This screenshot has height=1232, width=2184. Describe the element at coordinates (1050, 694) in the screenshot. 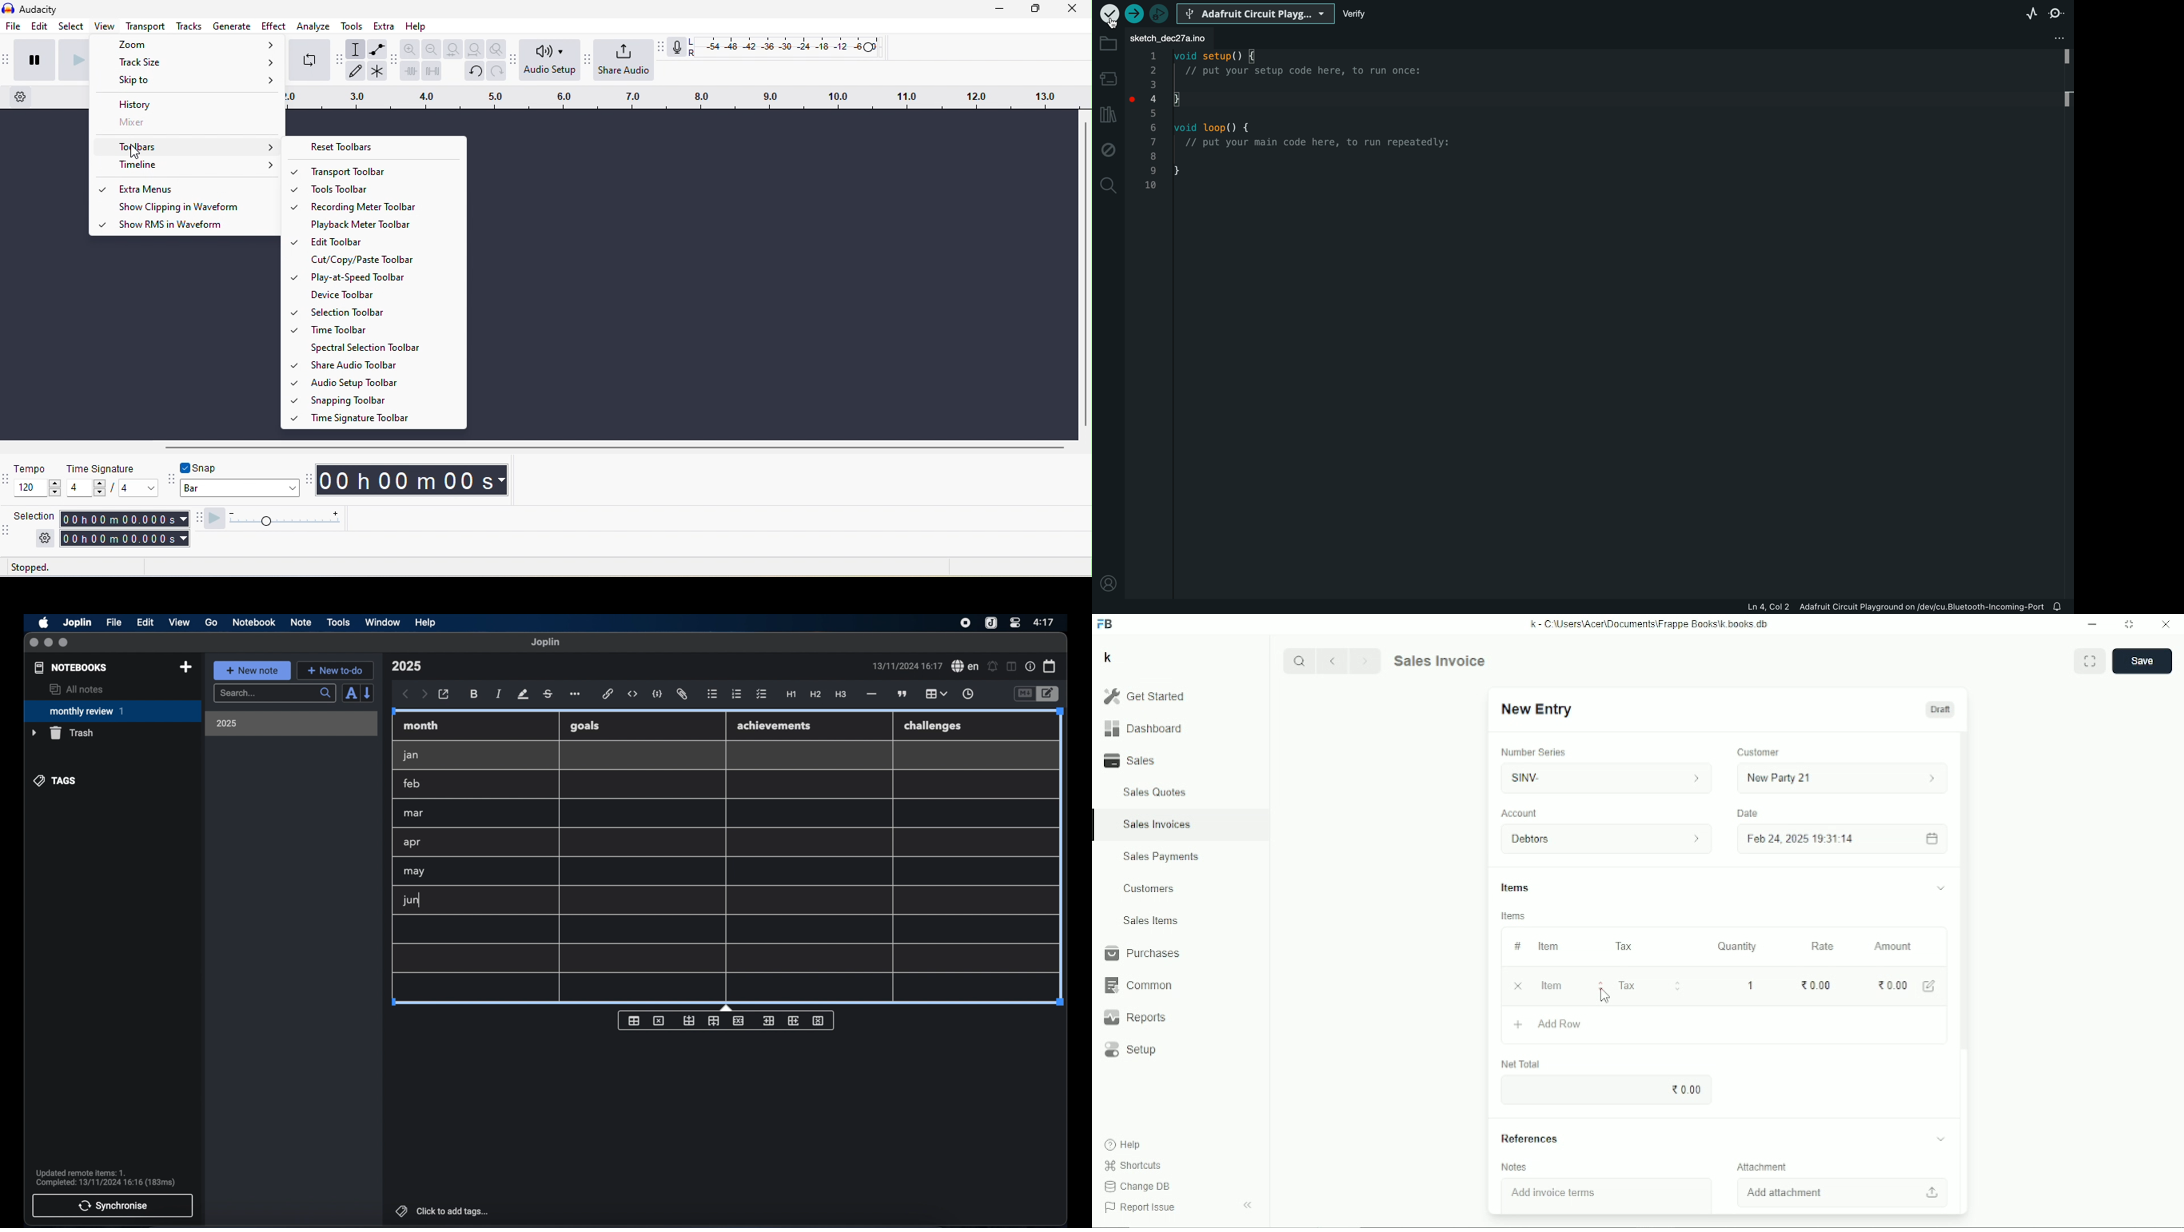

I see `toggle editor` at that location.